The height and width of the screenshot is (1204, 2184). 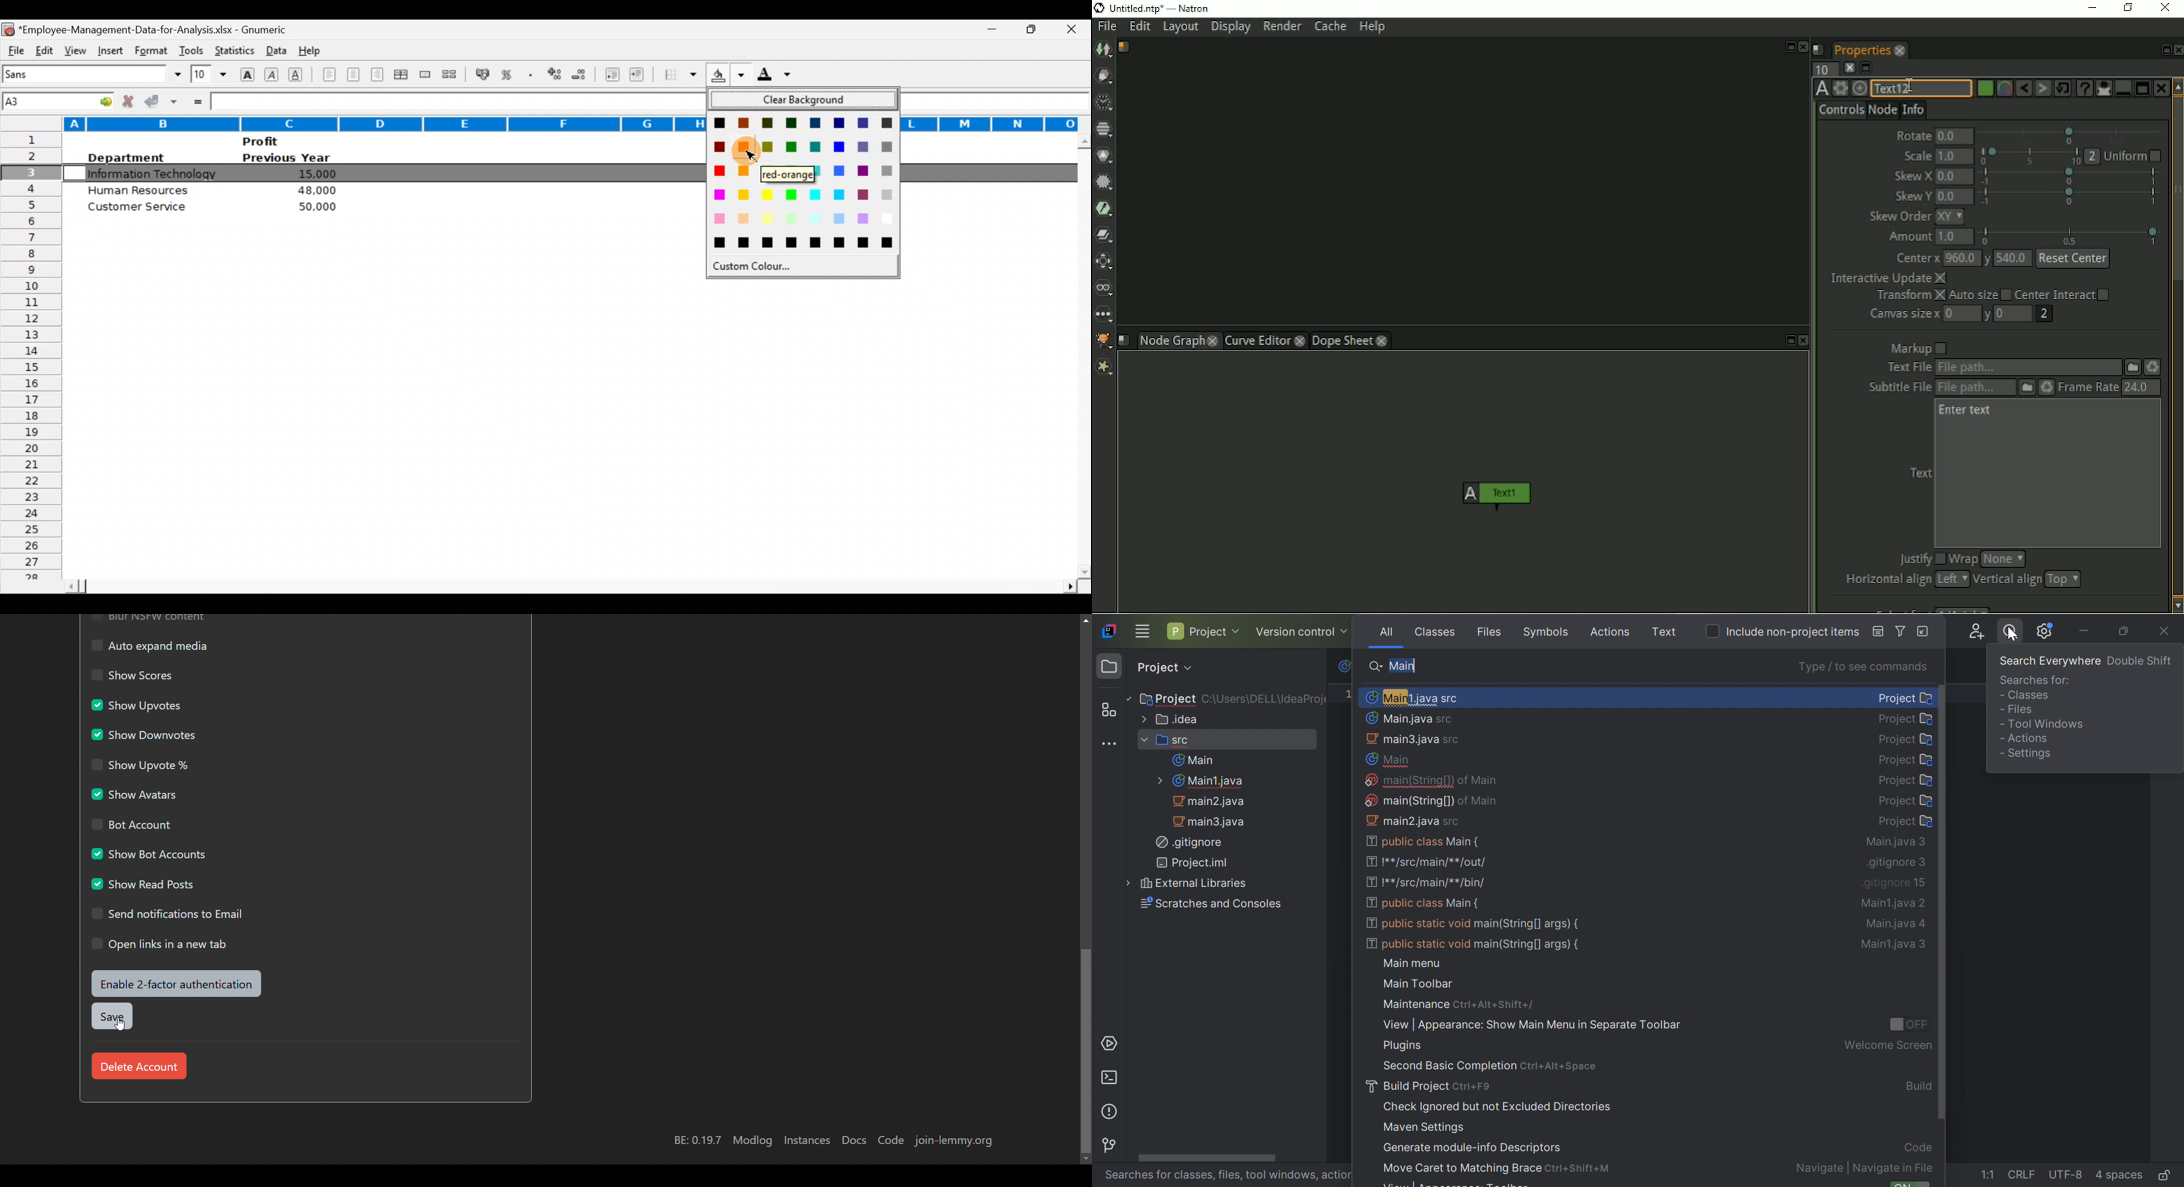 I want to click on Font name, so click(x=93, y=74).